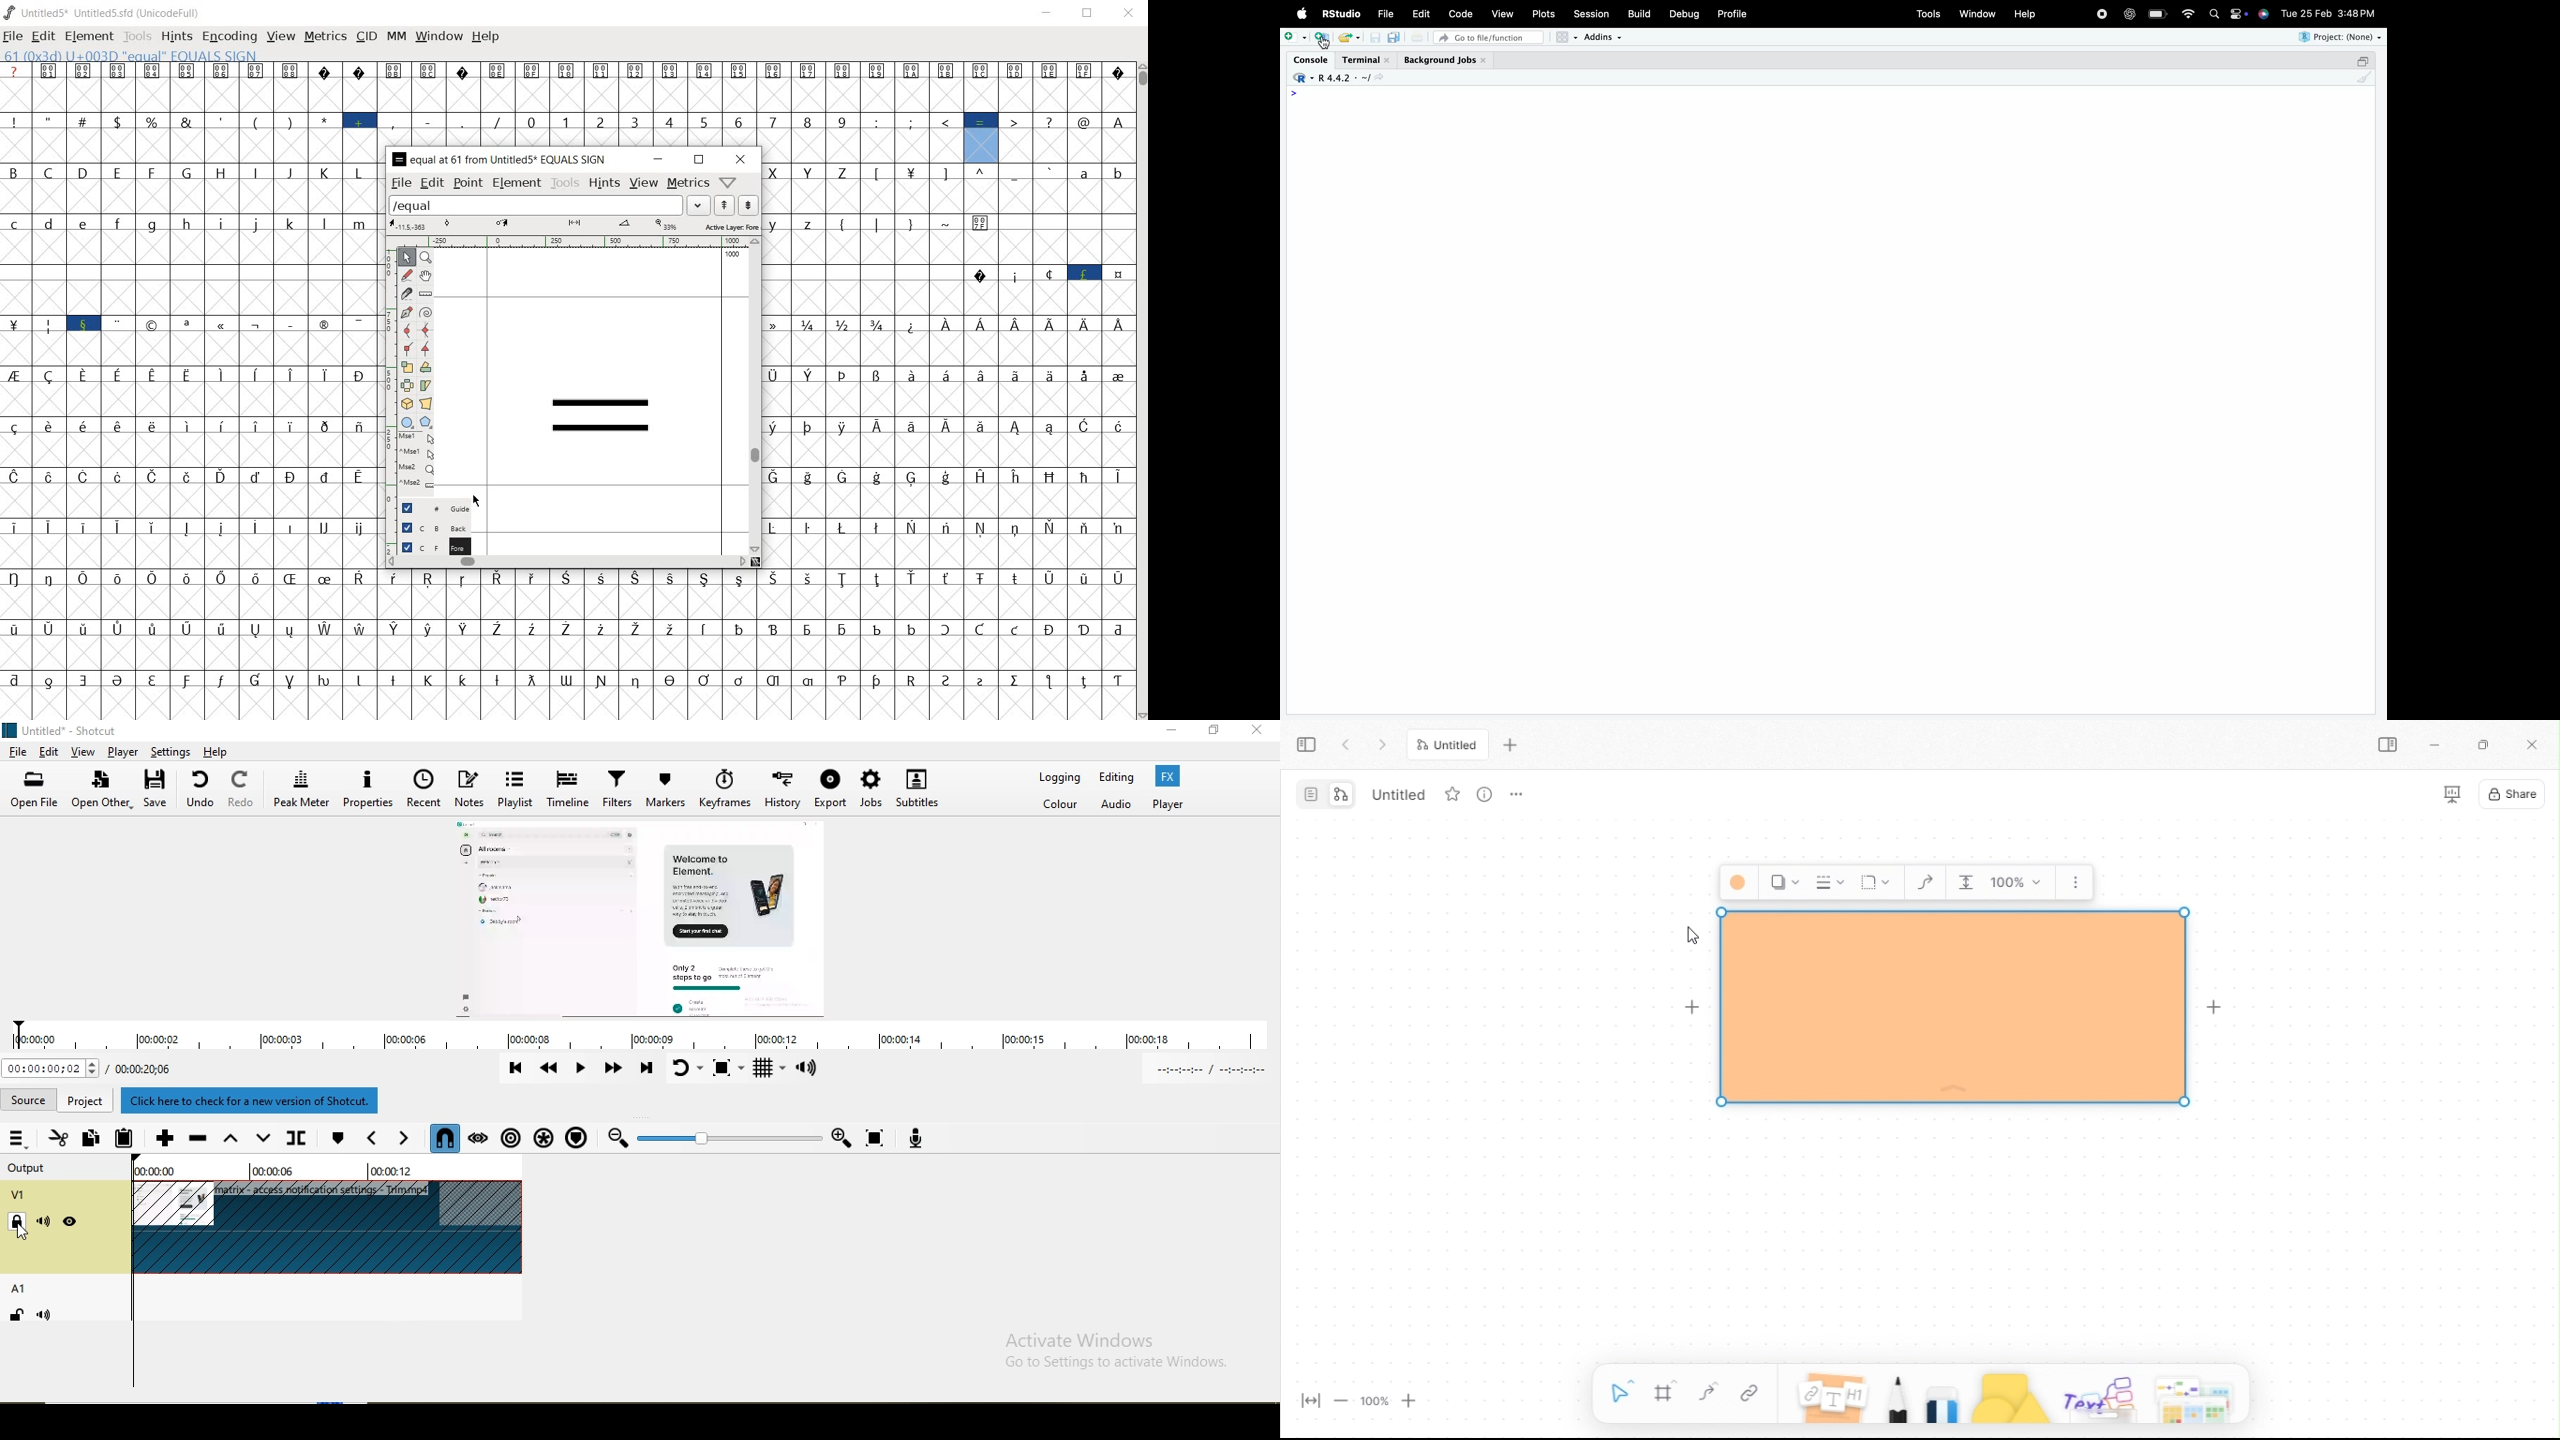  Describe the element at coordinates (517, 1073) in the screenshot. I see `Skip to previous` at that location.